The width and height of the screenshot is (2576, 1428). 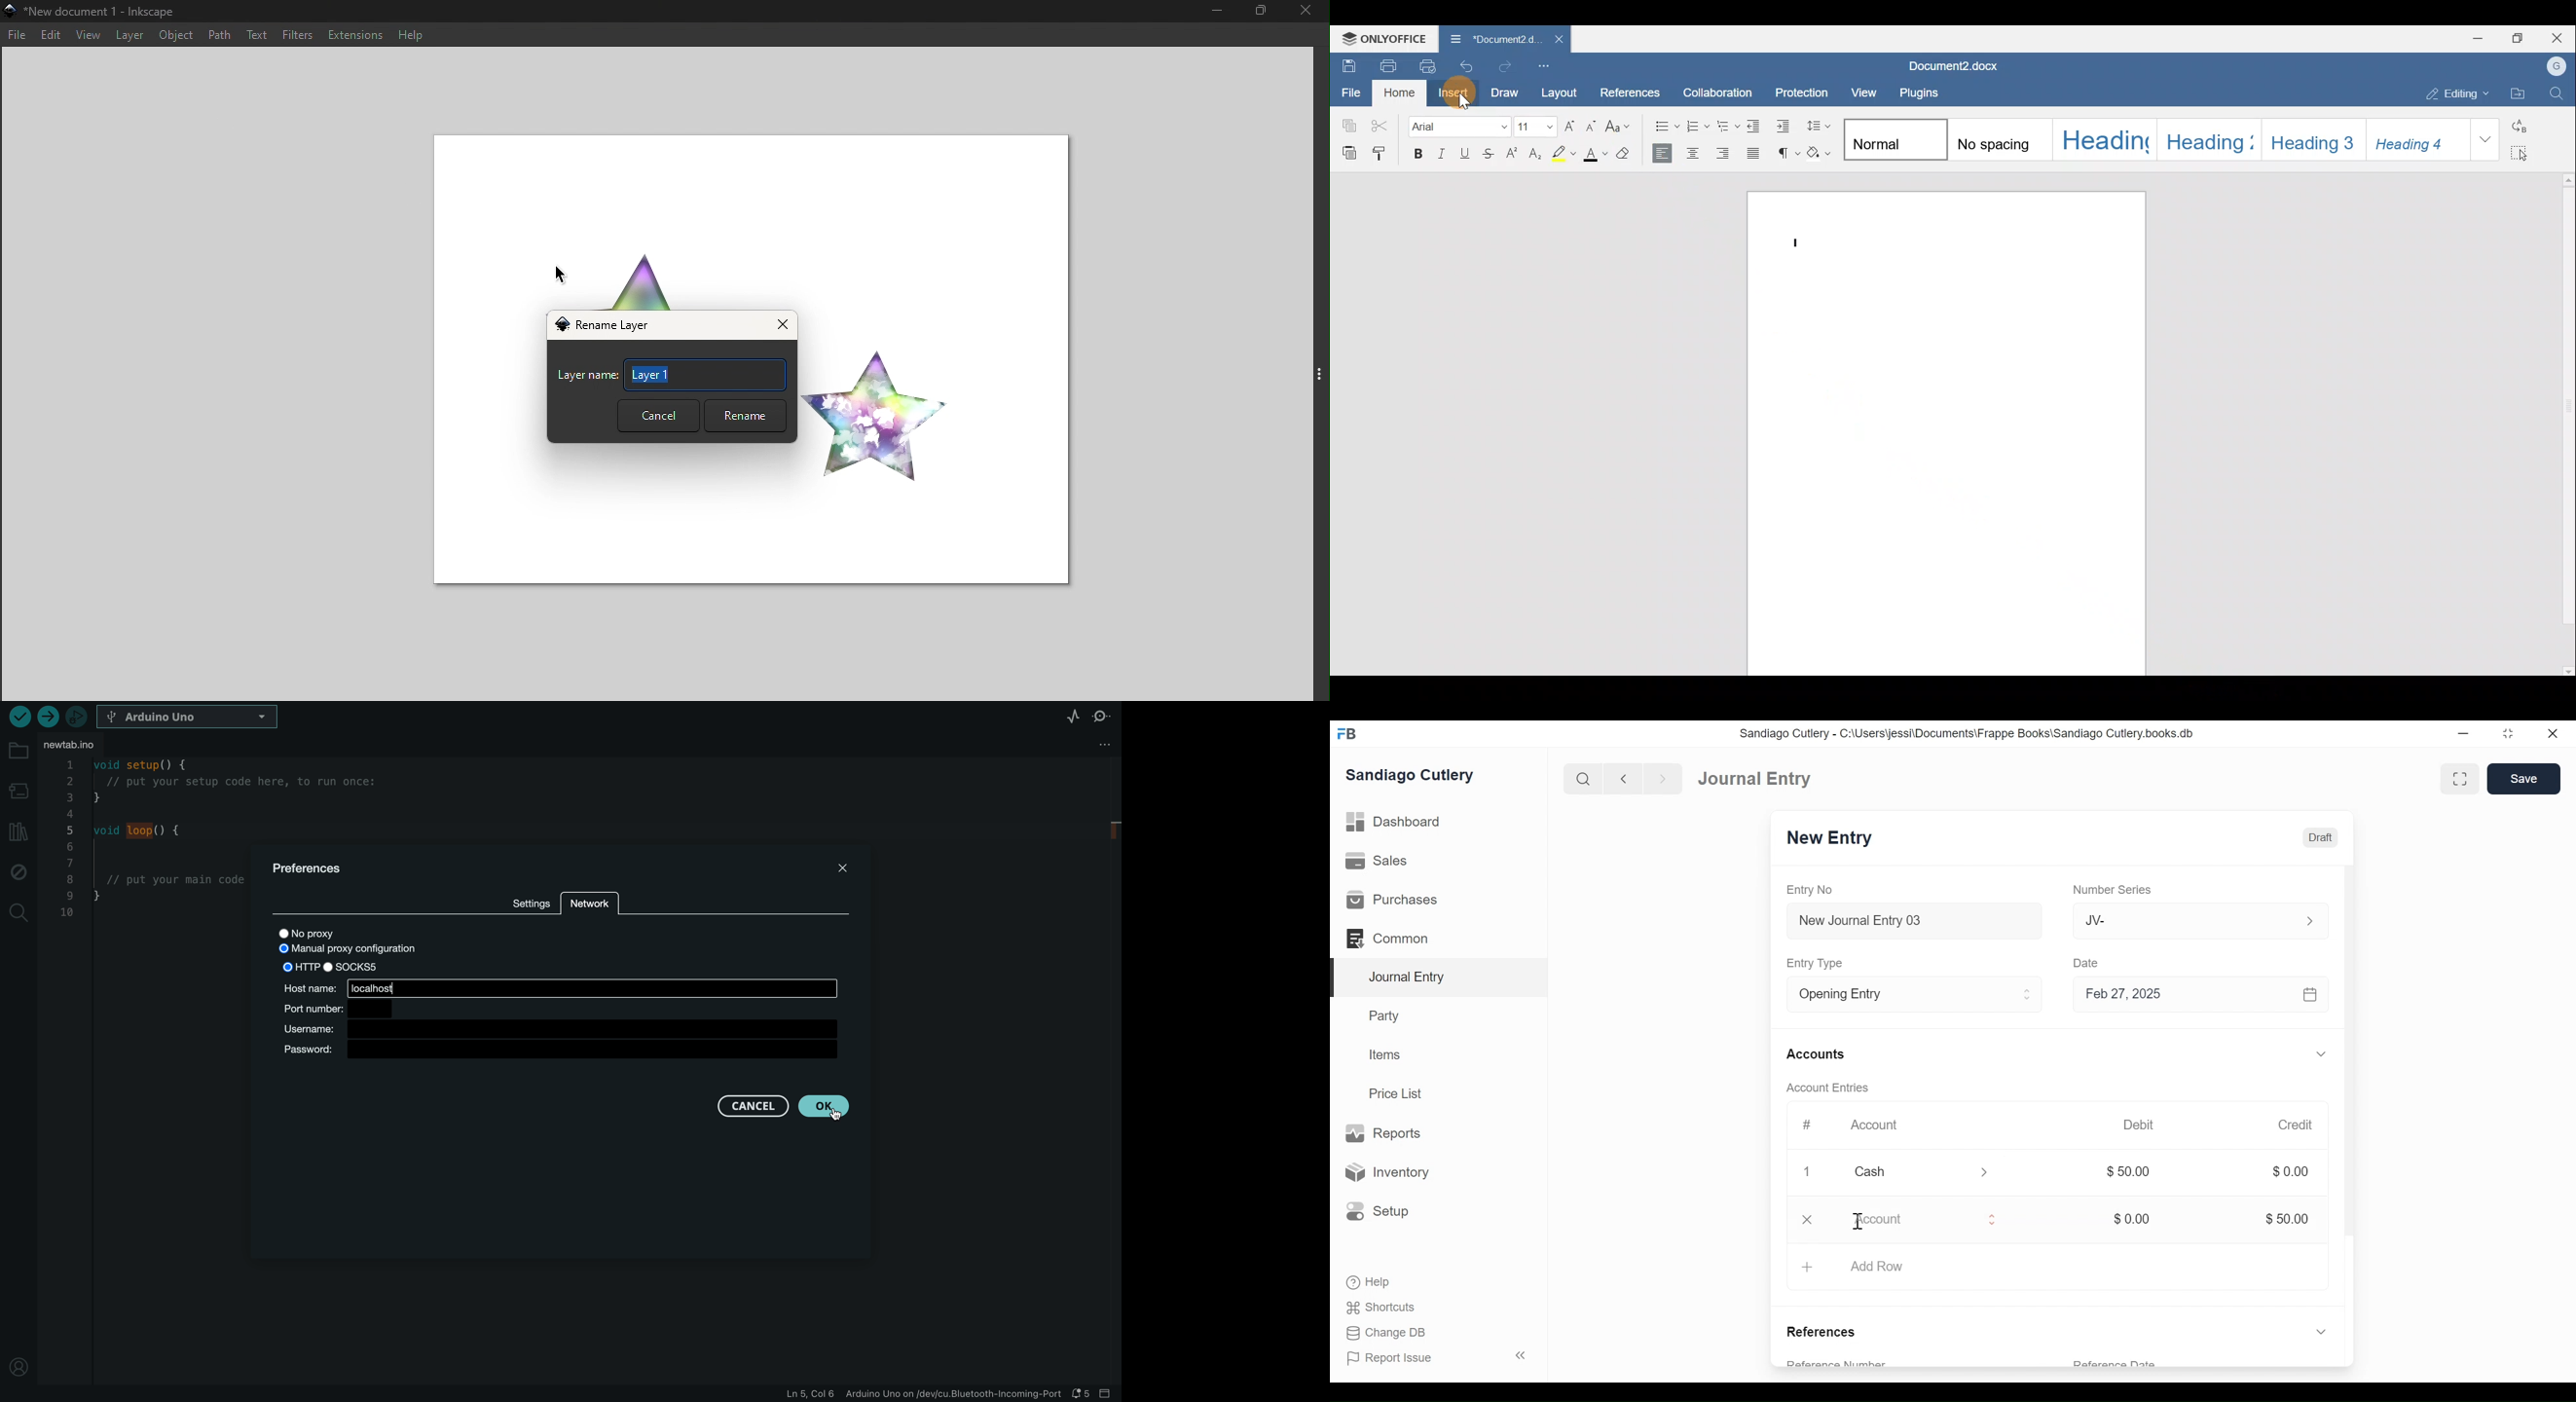 I want to click on JV-, so click(x=2177, y=920).